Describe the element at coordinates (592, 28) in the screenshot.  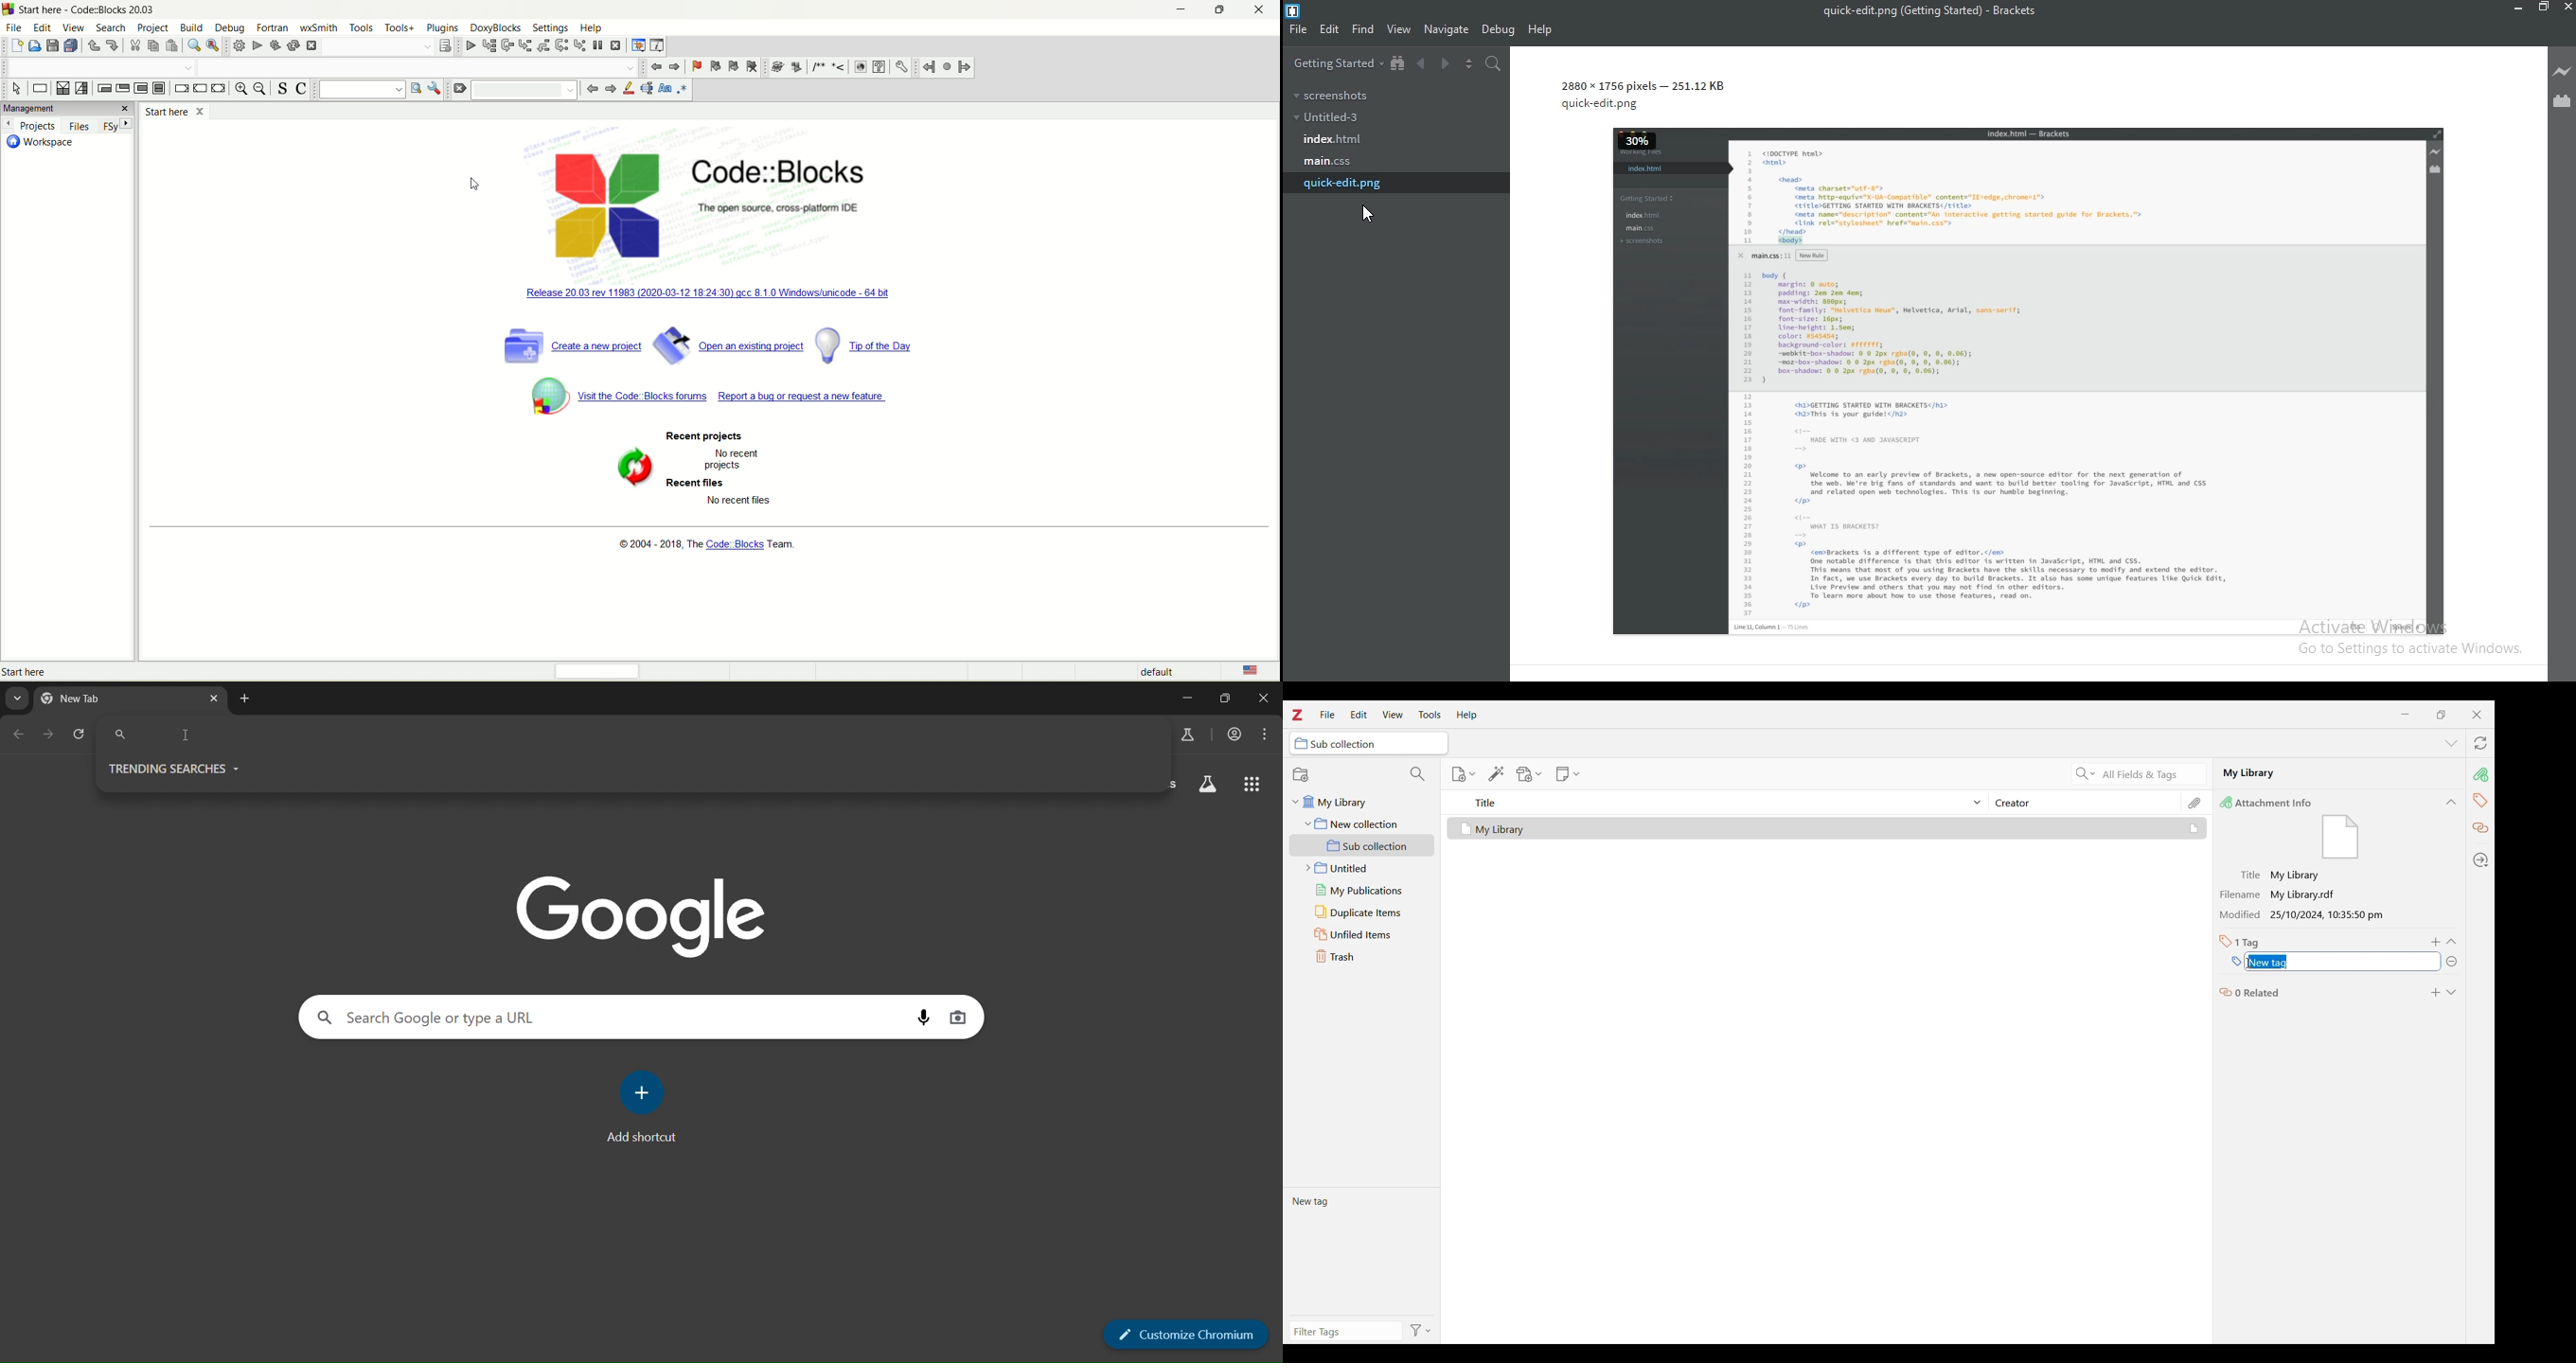
I see `help` at that location.